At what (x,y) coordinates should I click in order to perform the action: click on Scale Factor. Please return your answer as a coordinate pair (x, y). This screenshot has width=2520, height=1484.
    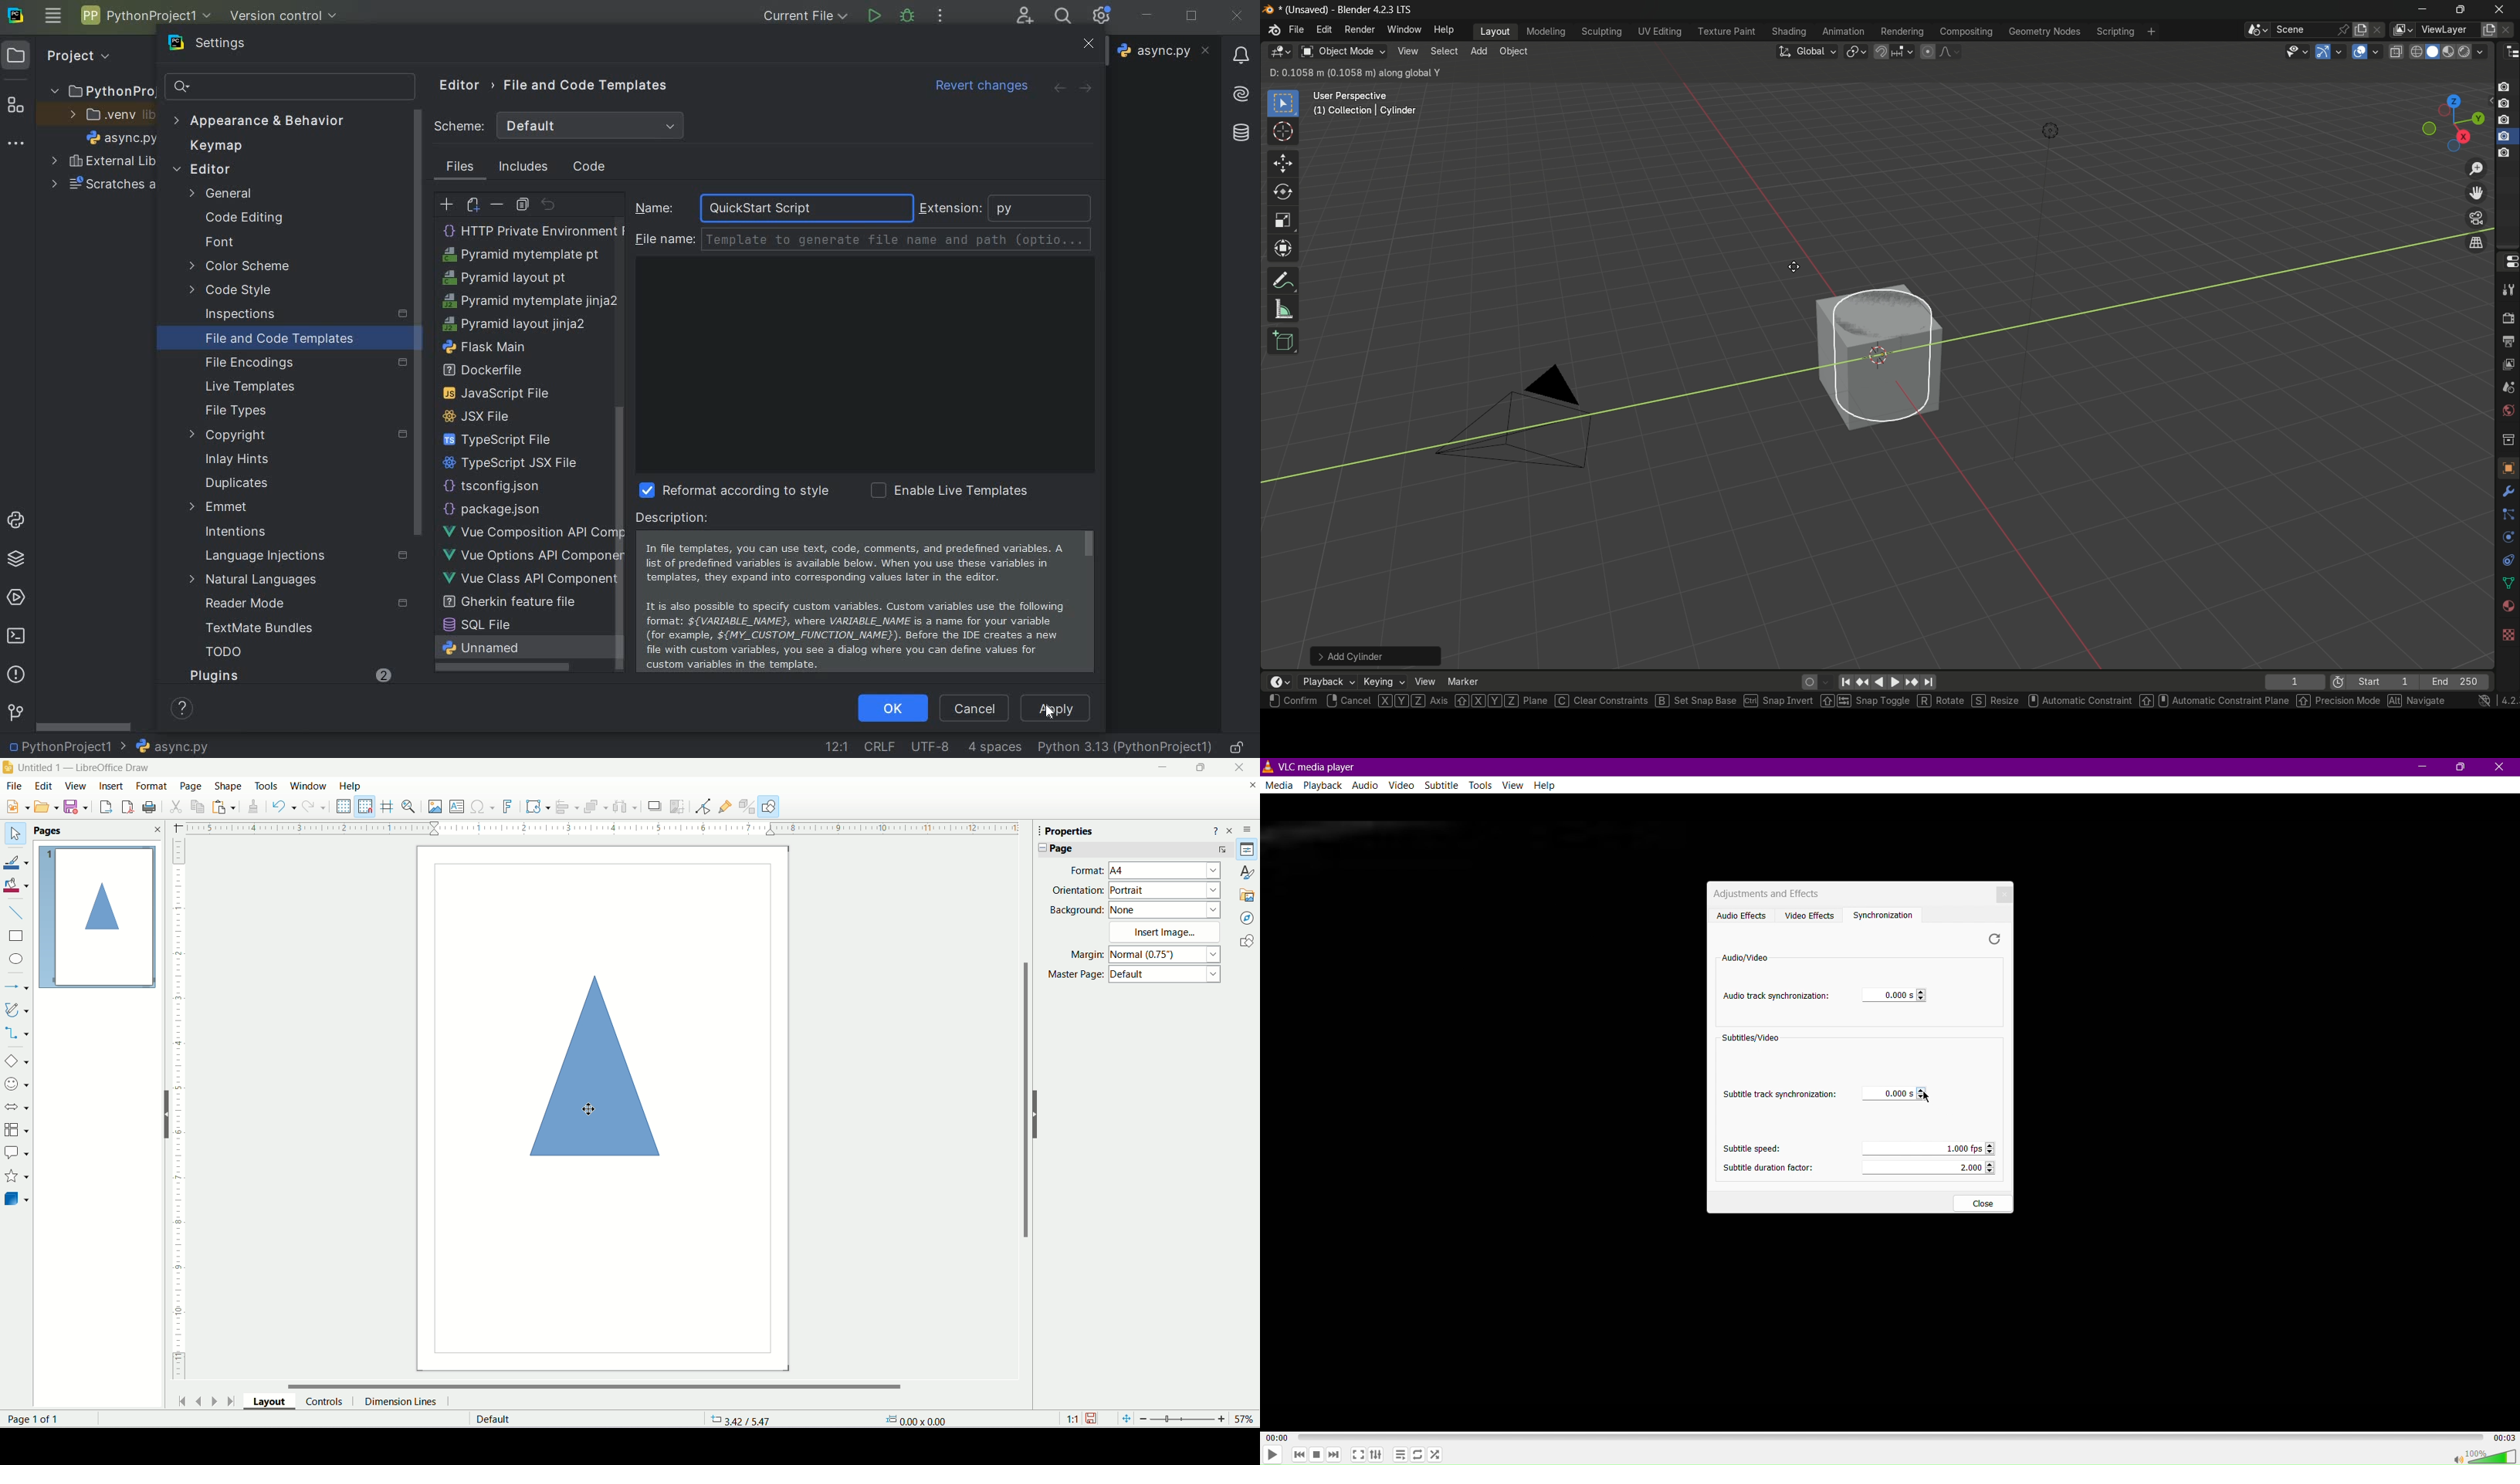
    Looking at the image, I should click on (1072, 1419).